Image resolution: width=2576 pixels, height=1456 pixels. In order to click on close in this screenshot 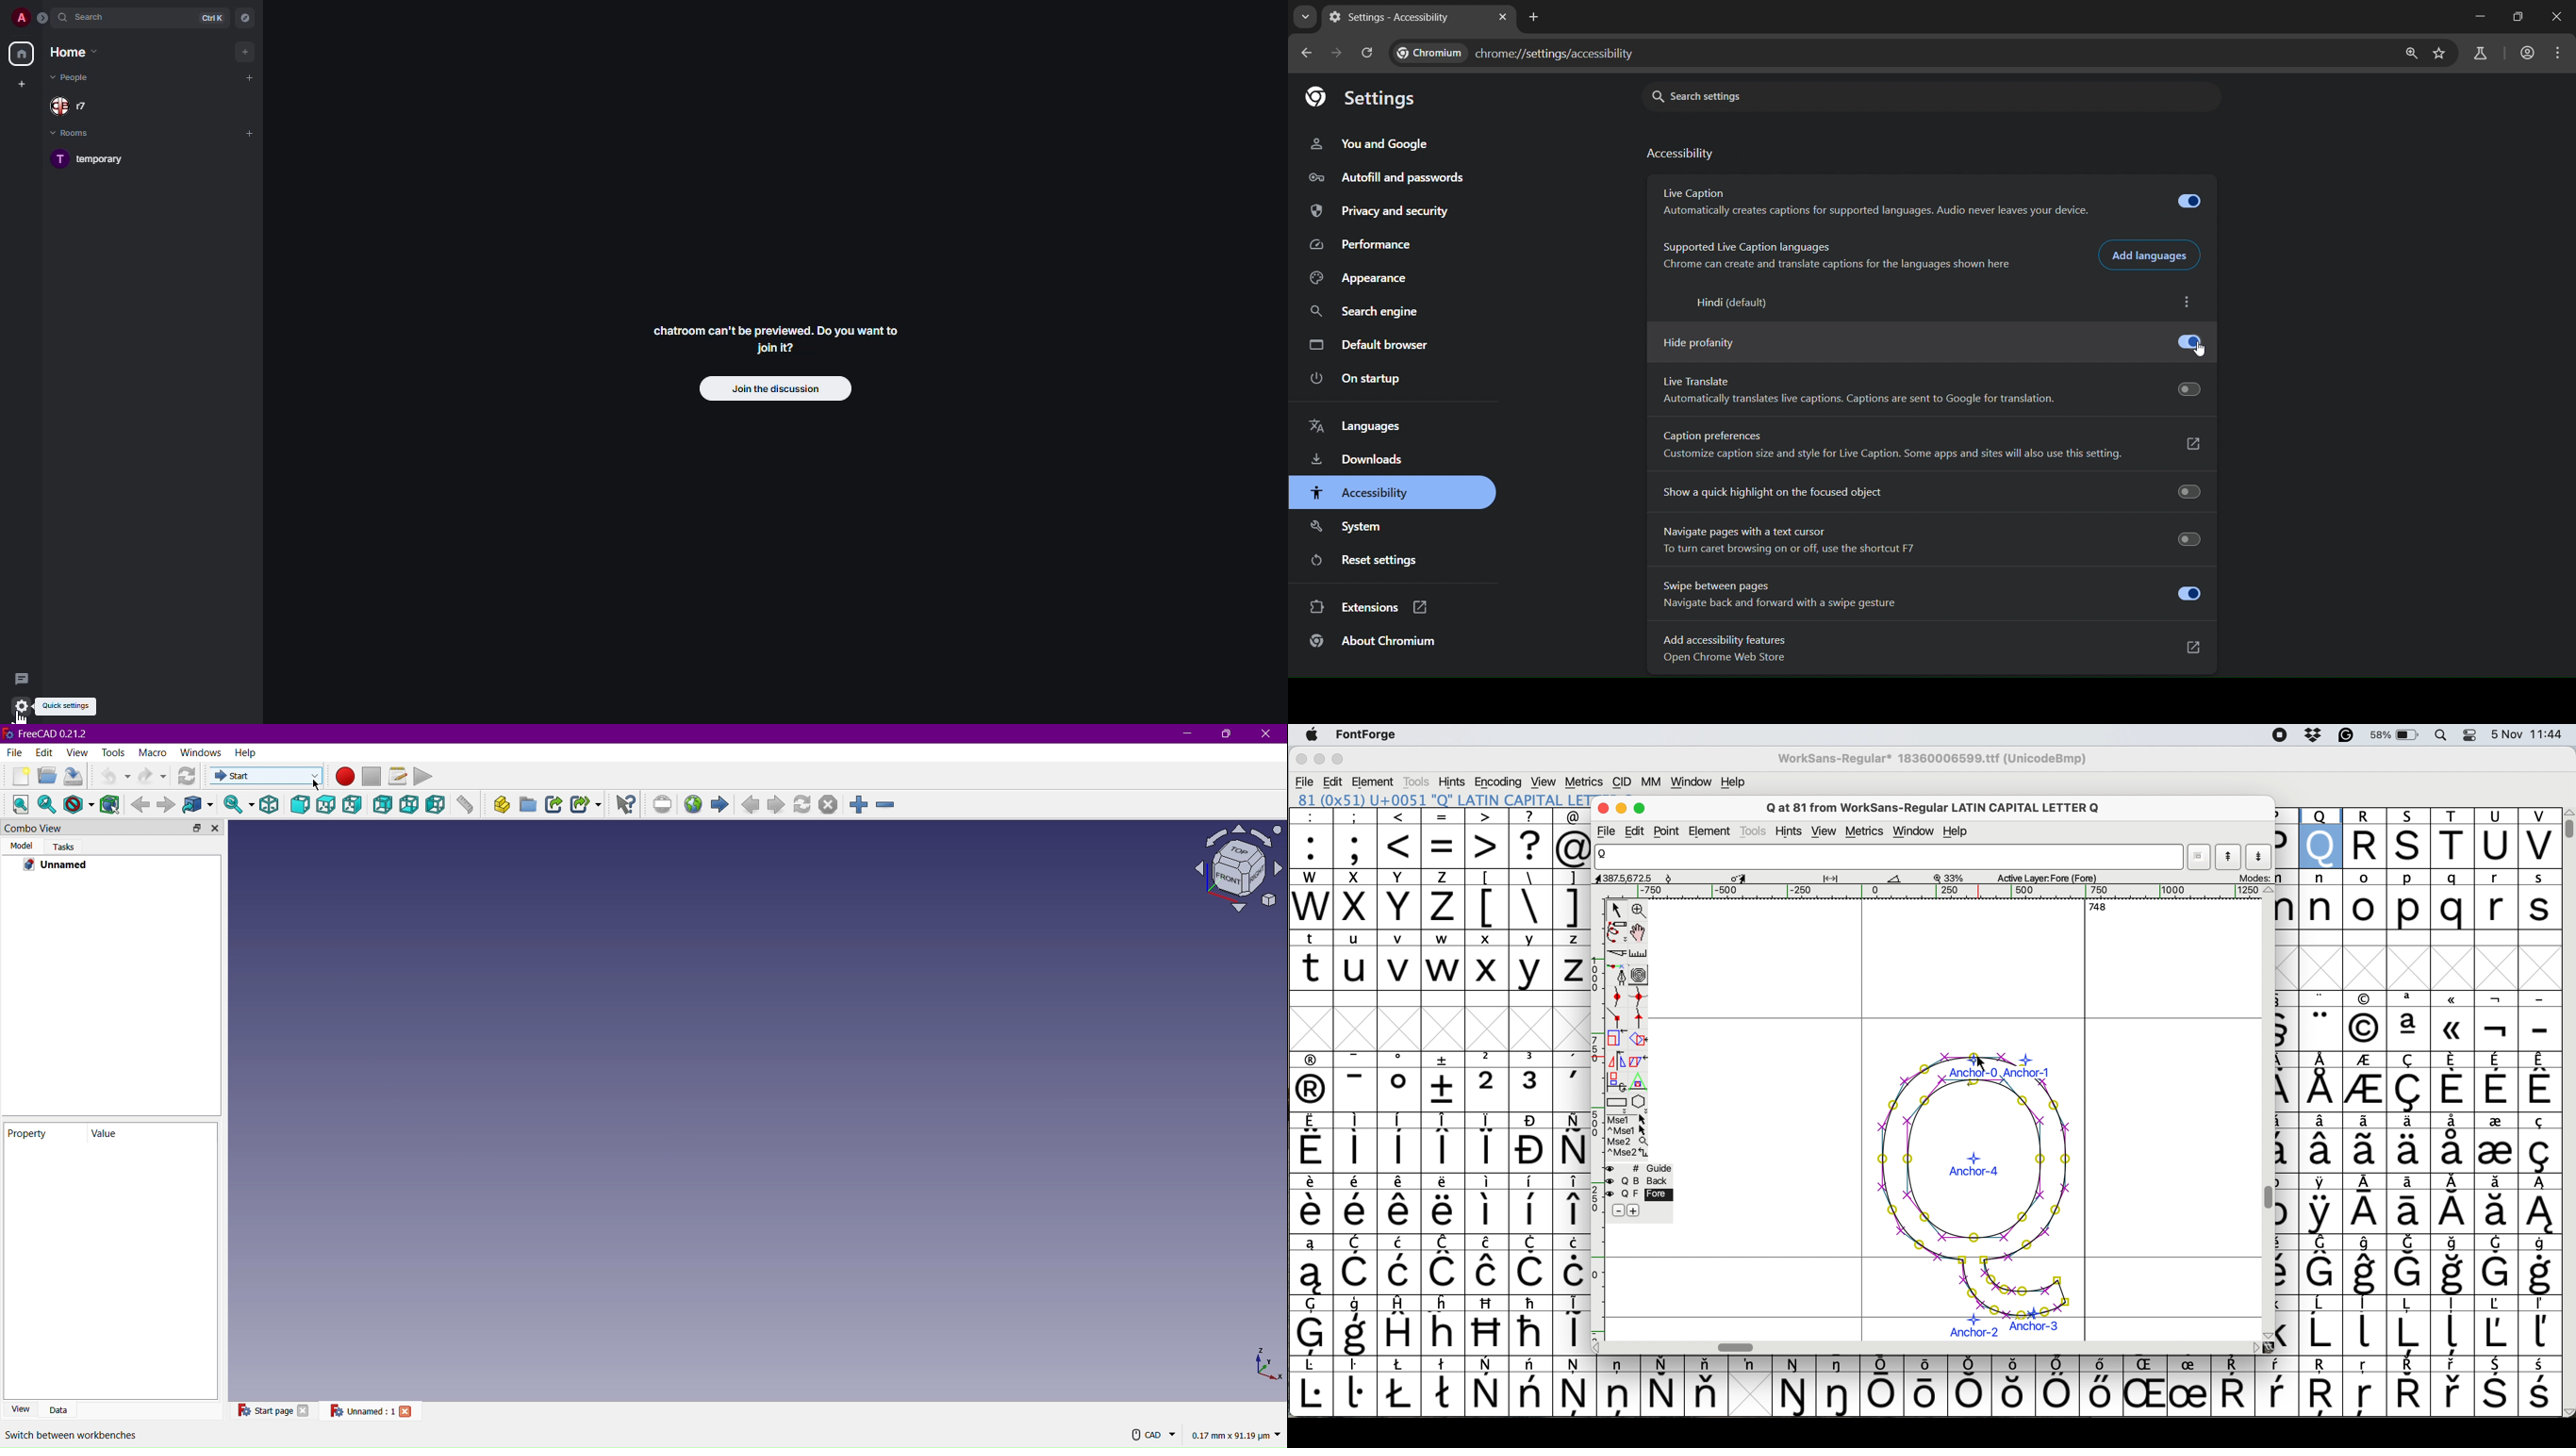, I will do `click(304, 1410)`.